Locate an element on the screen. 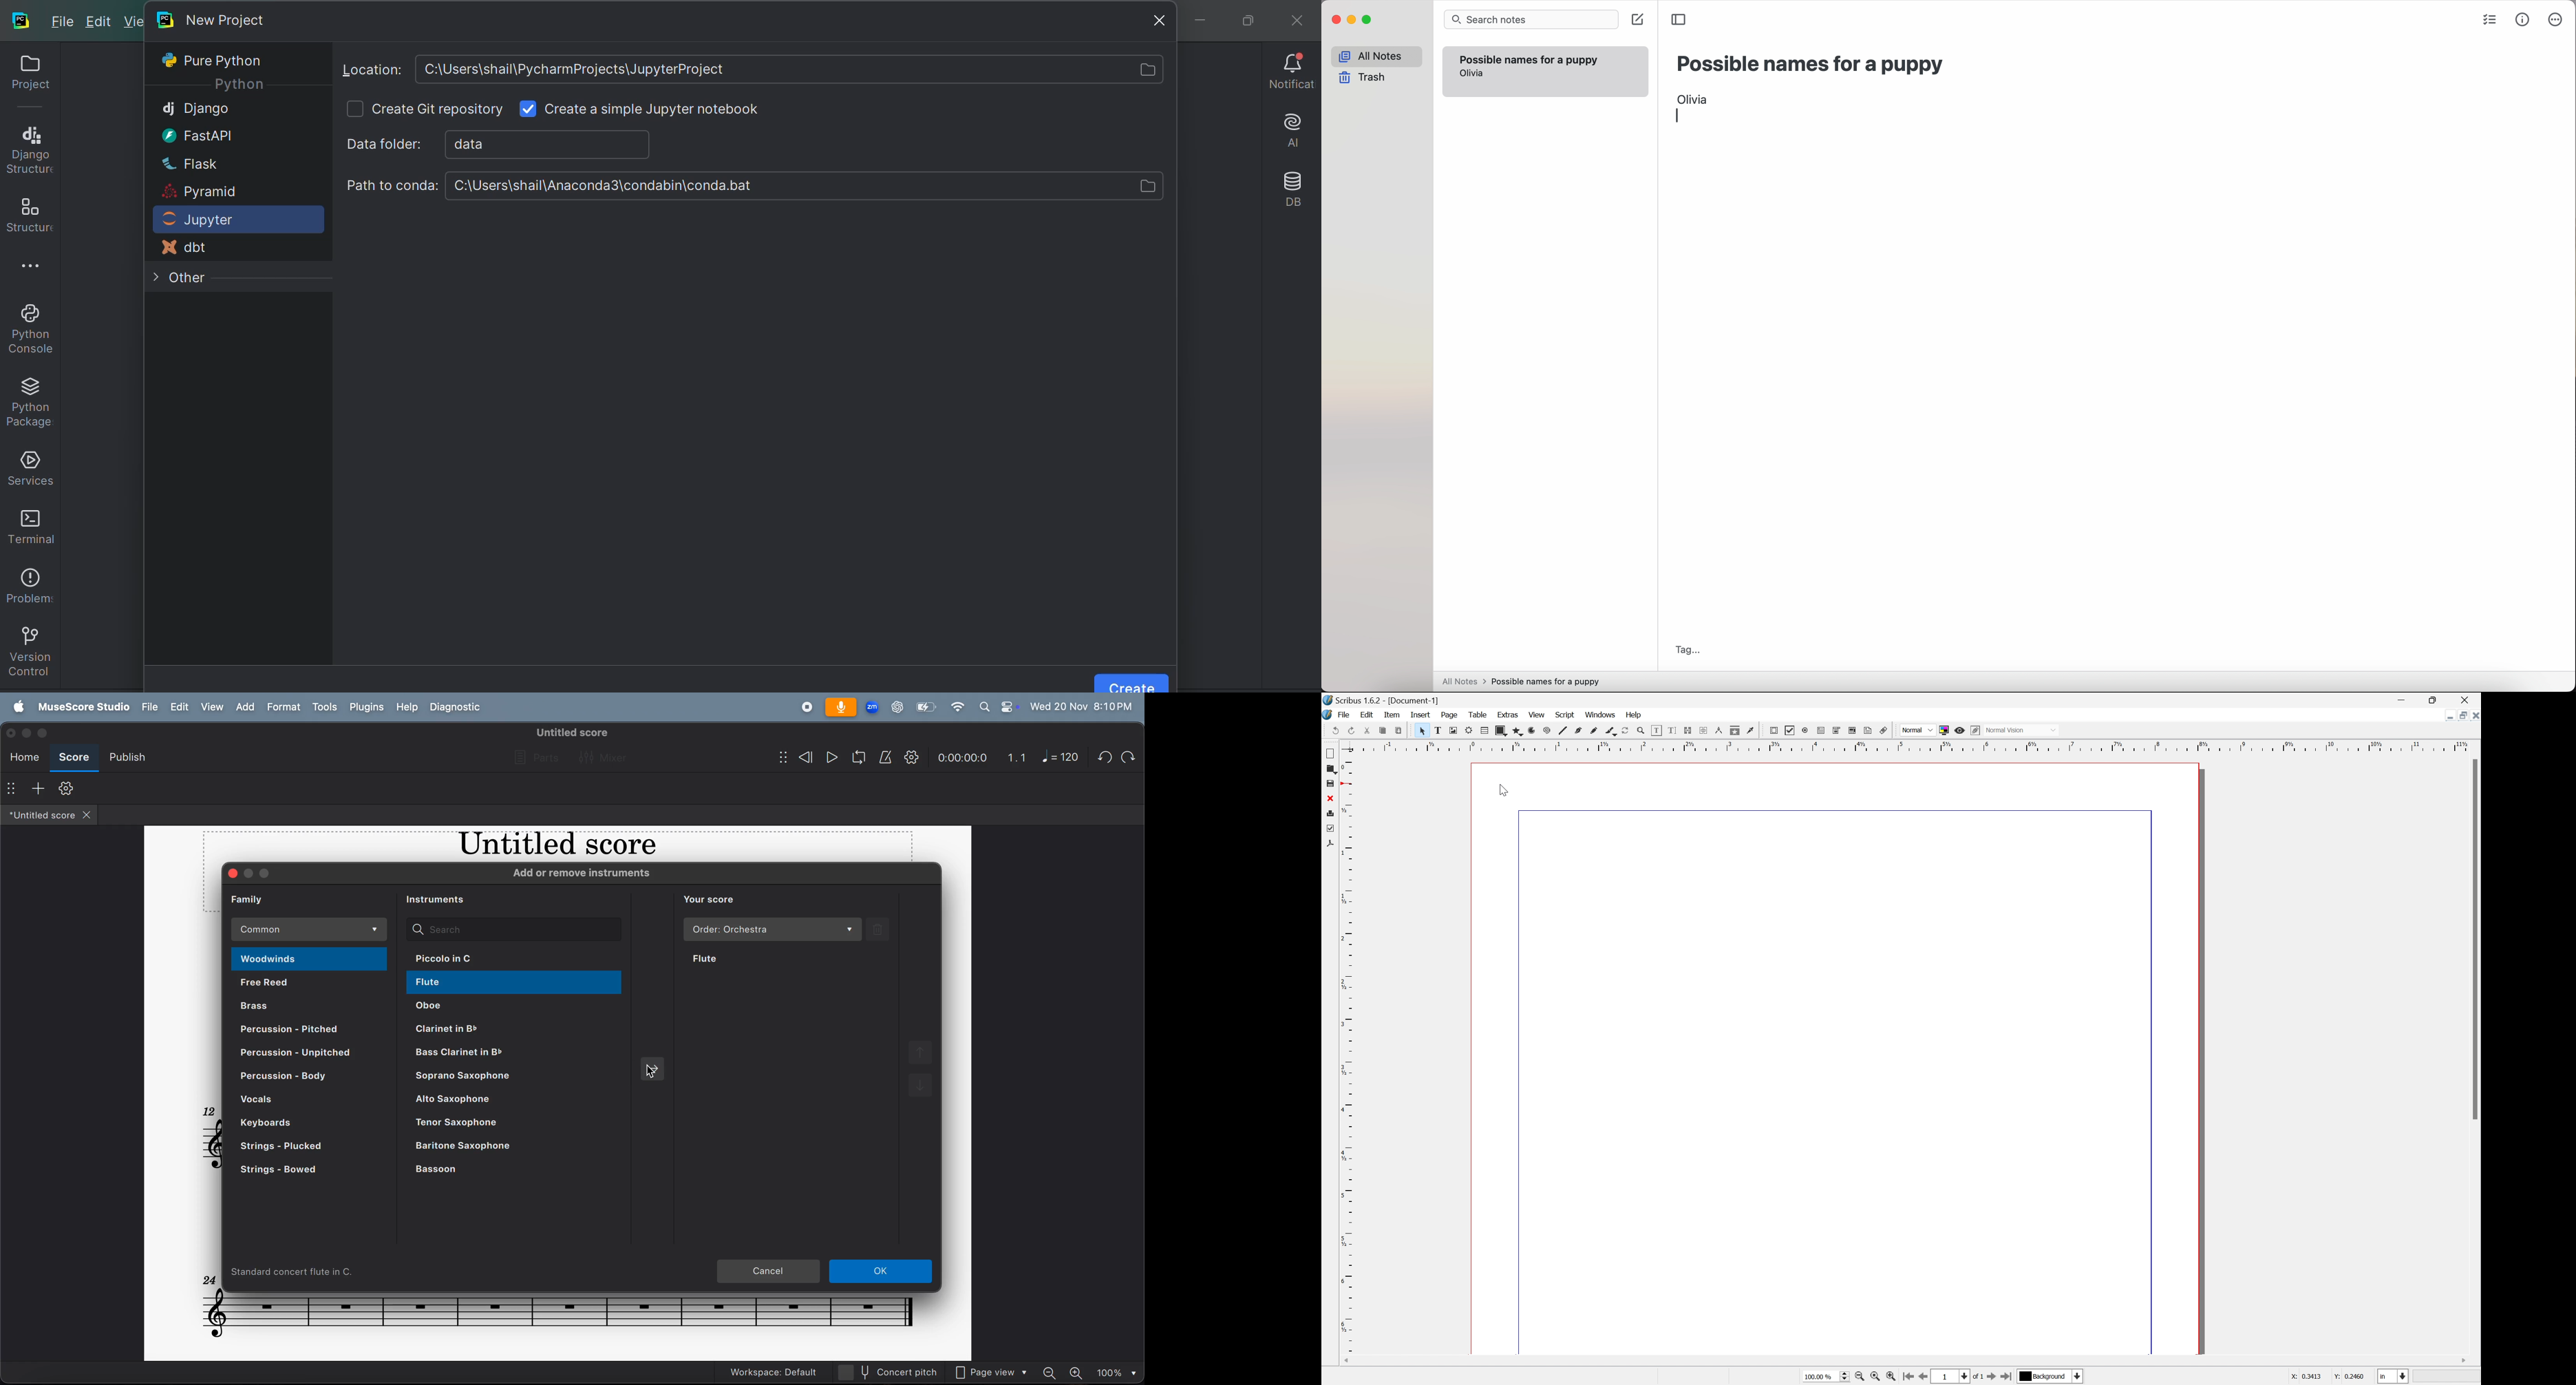 The height and width of the screenshot is (1400, 2576). link text frames is located at coordinates (1806, 731).